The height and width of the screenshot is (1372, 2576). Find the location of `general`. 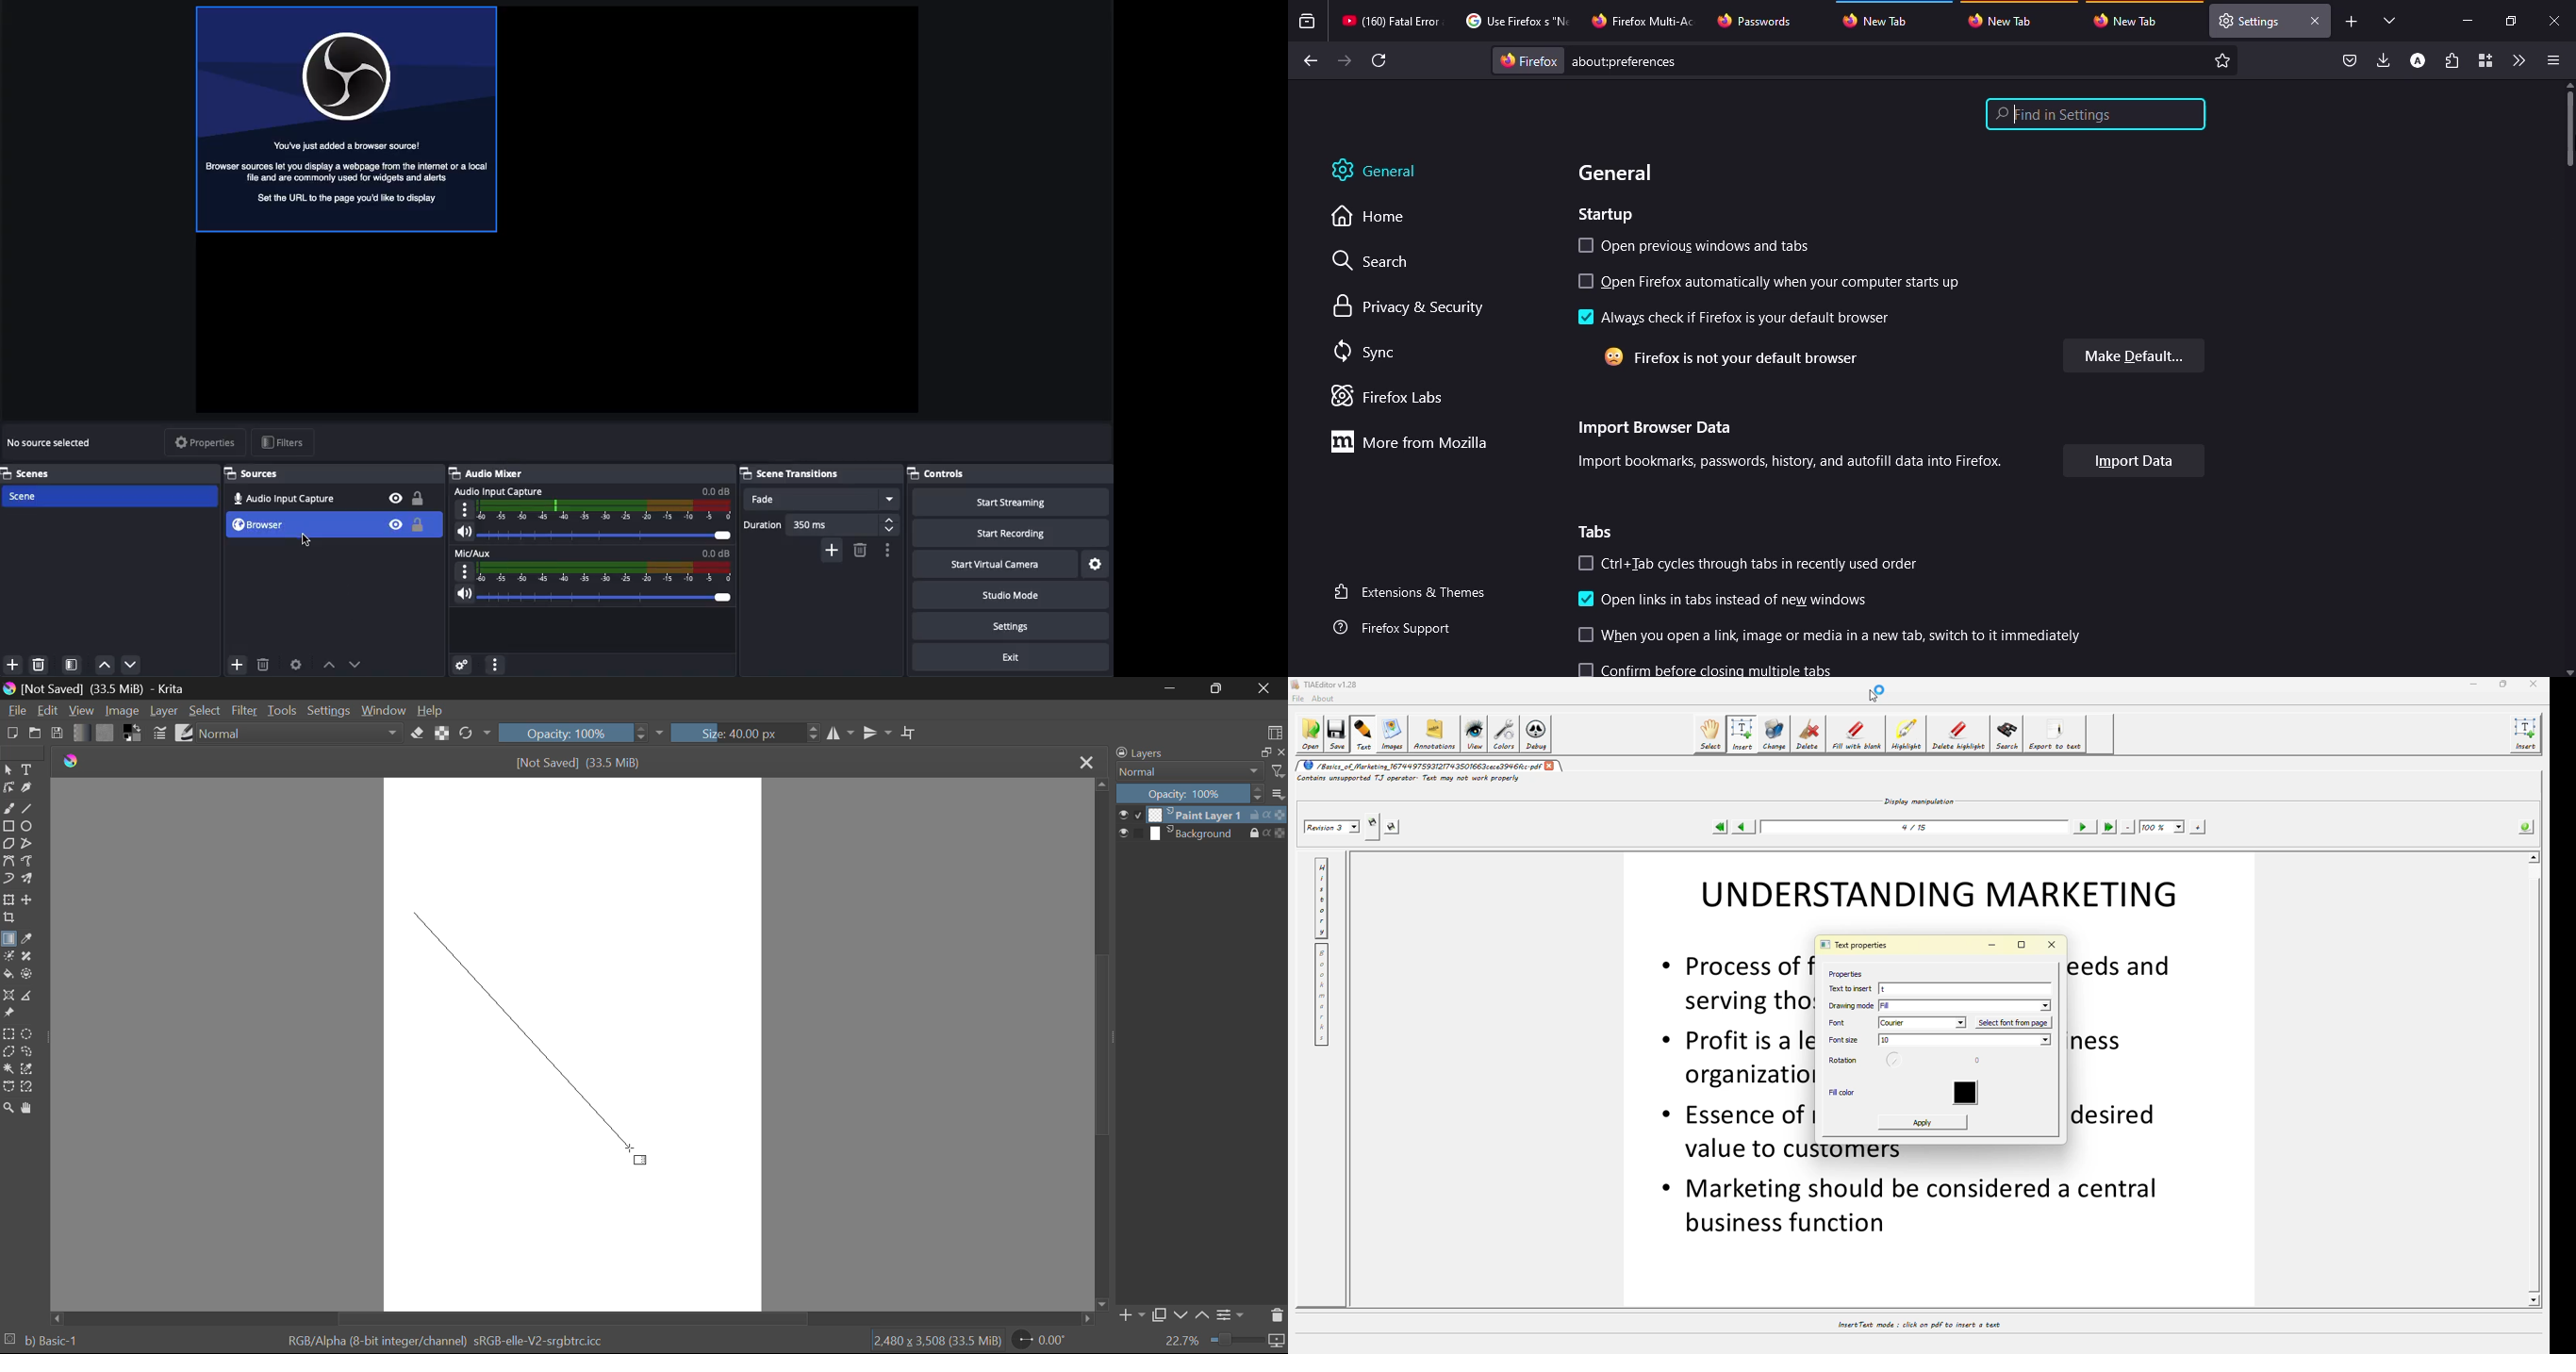

general is located at coordinates (1626, 171).